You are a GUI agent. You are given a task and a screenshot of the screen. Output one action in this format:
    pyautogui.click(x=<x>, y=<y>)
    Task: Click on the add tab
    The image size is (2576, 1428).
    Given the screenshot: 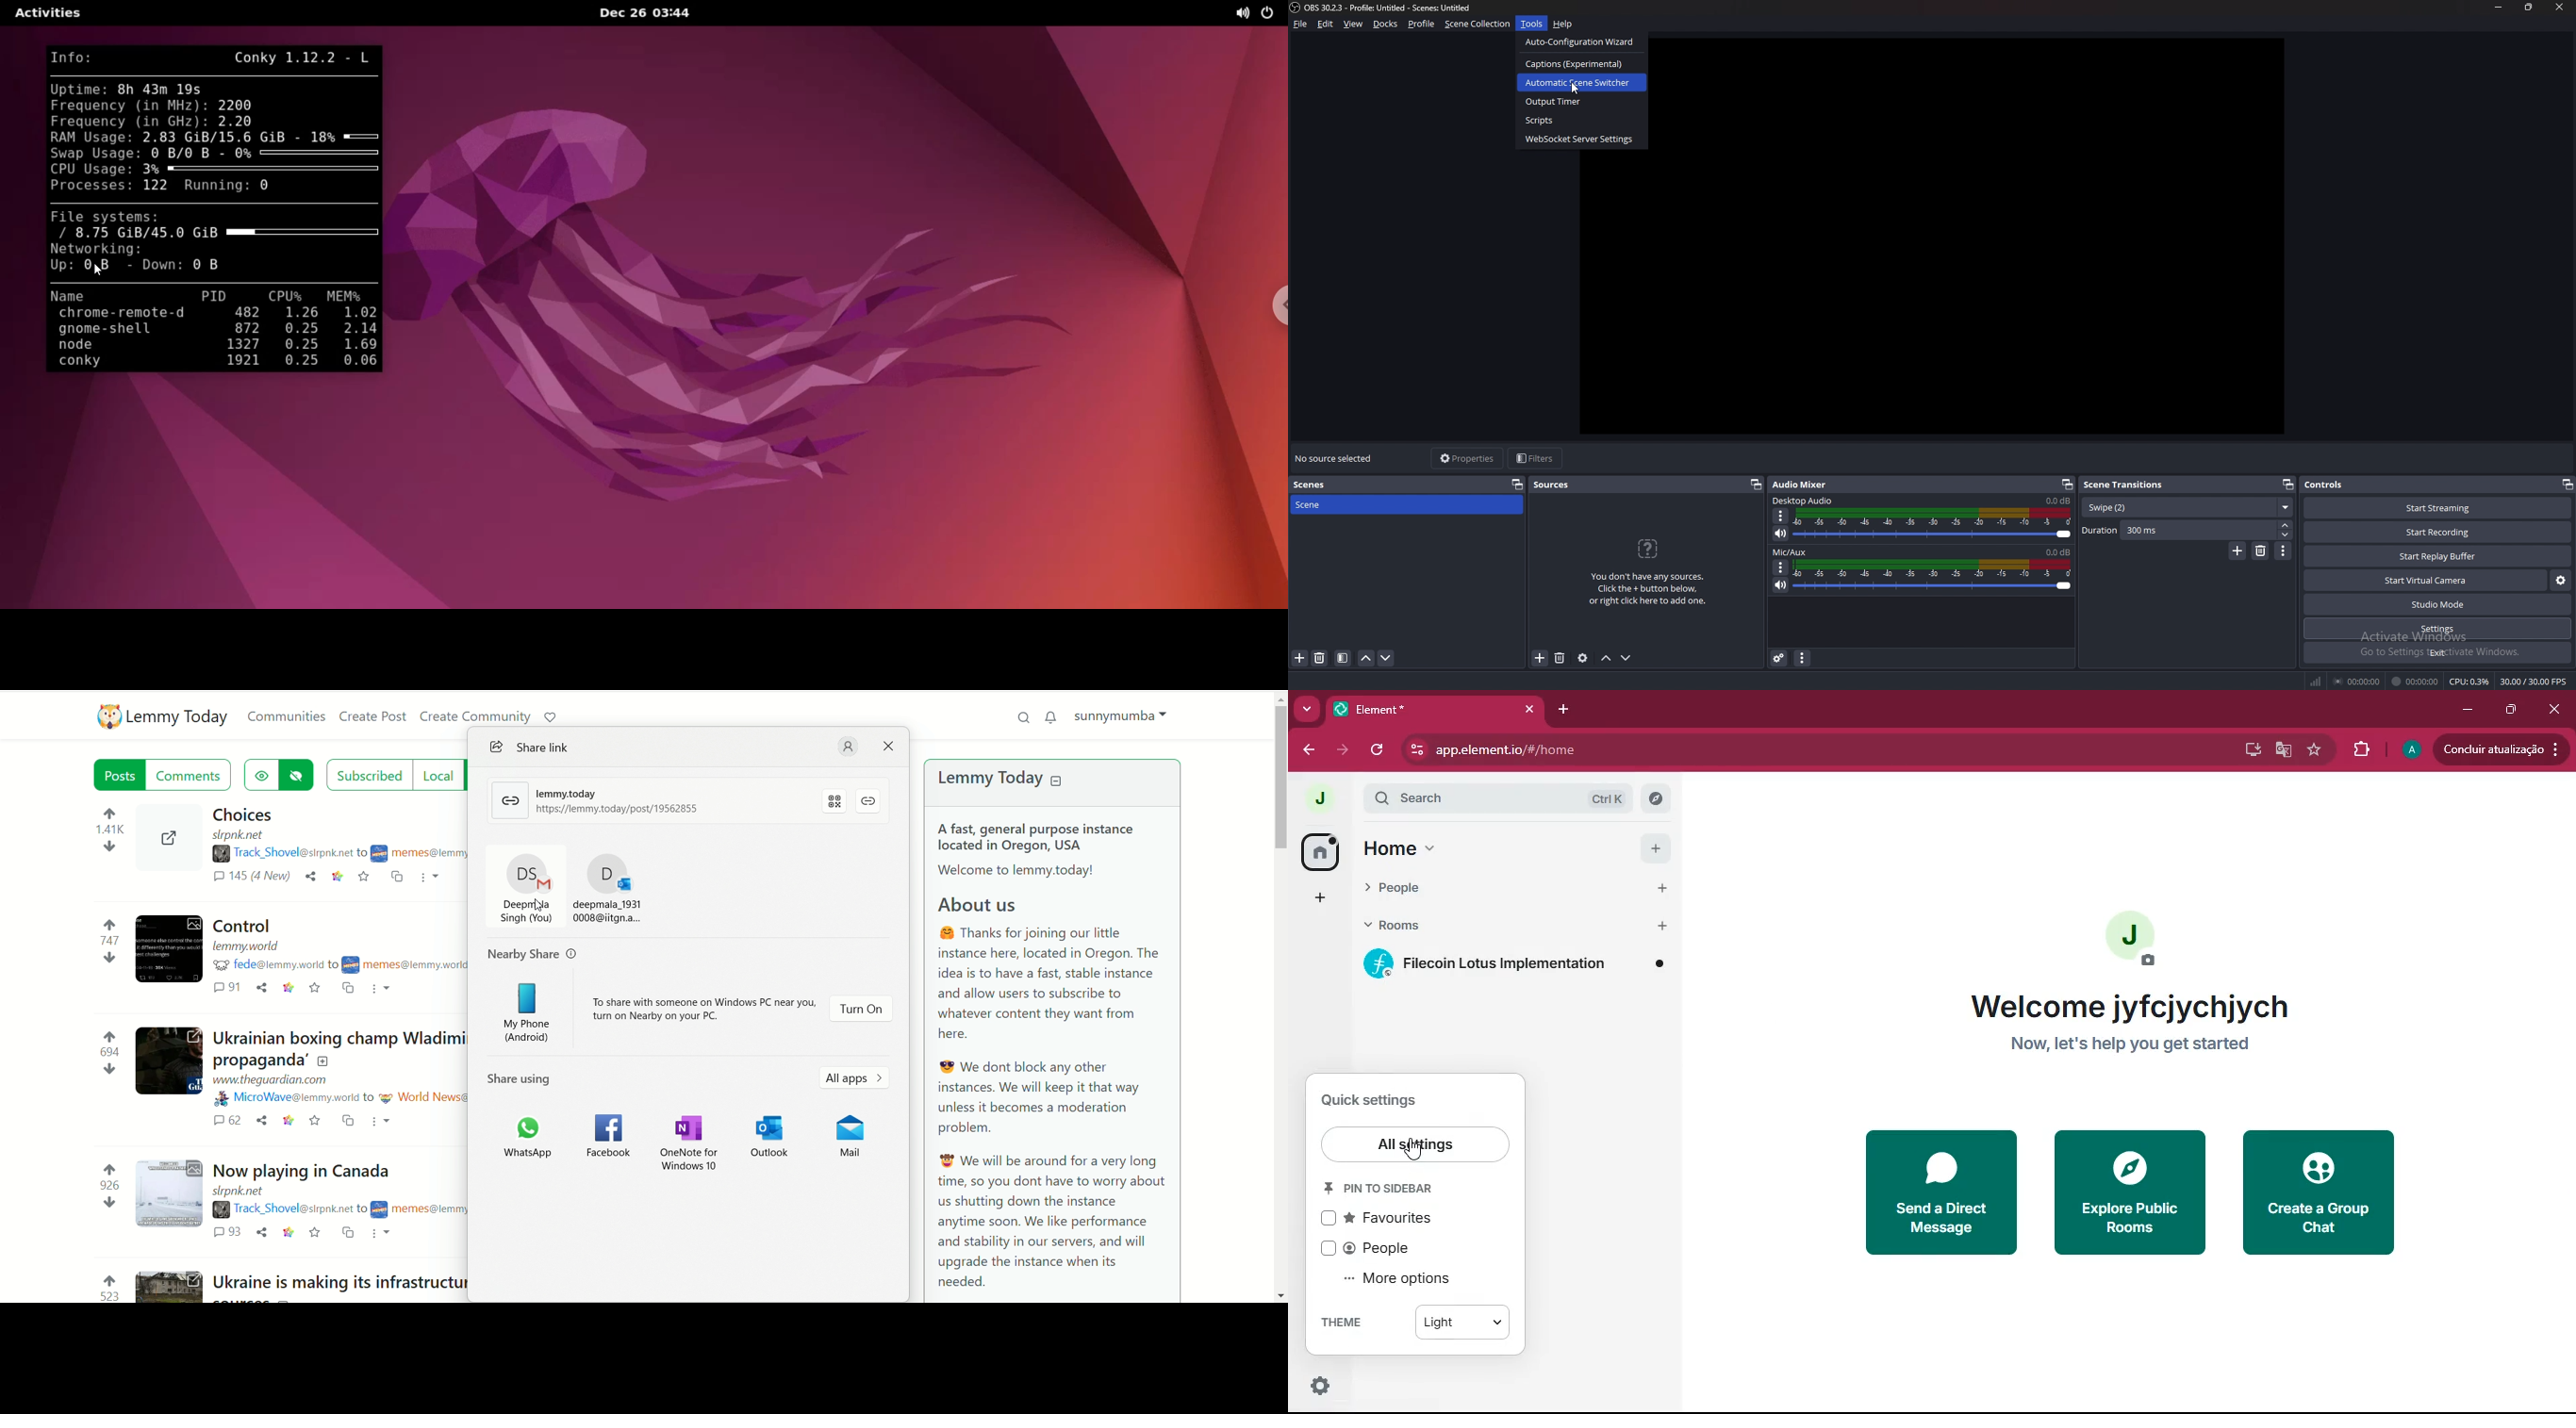 What is the action you would take?
    pyautogui.click(x=1568, y=710)
    